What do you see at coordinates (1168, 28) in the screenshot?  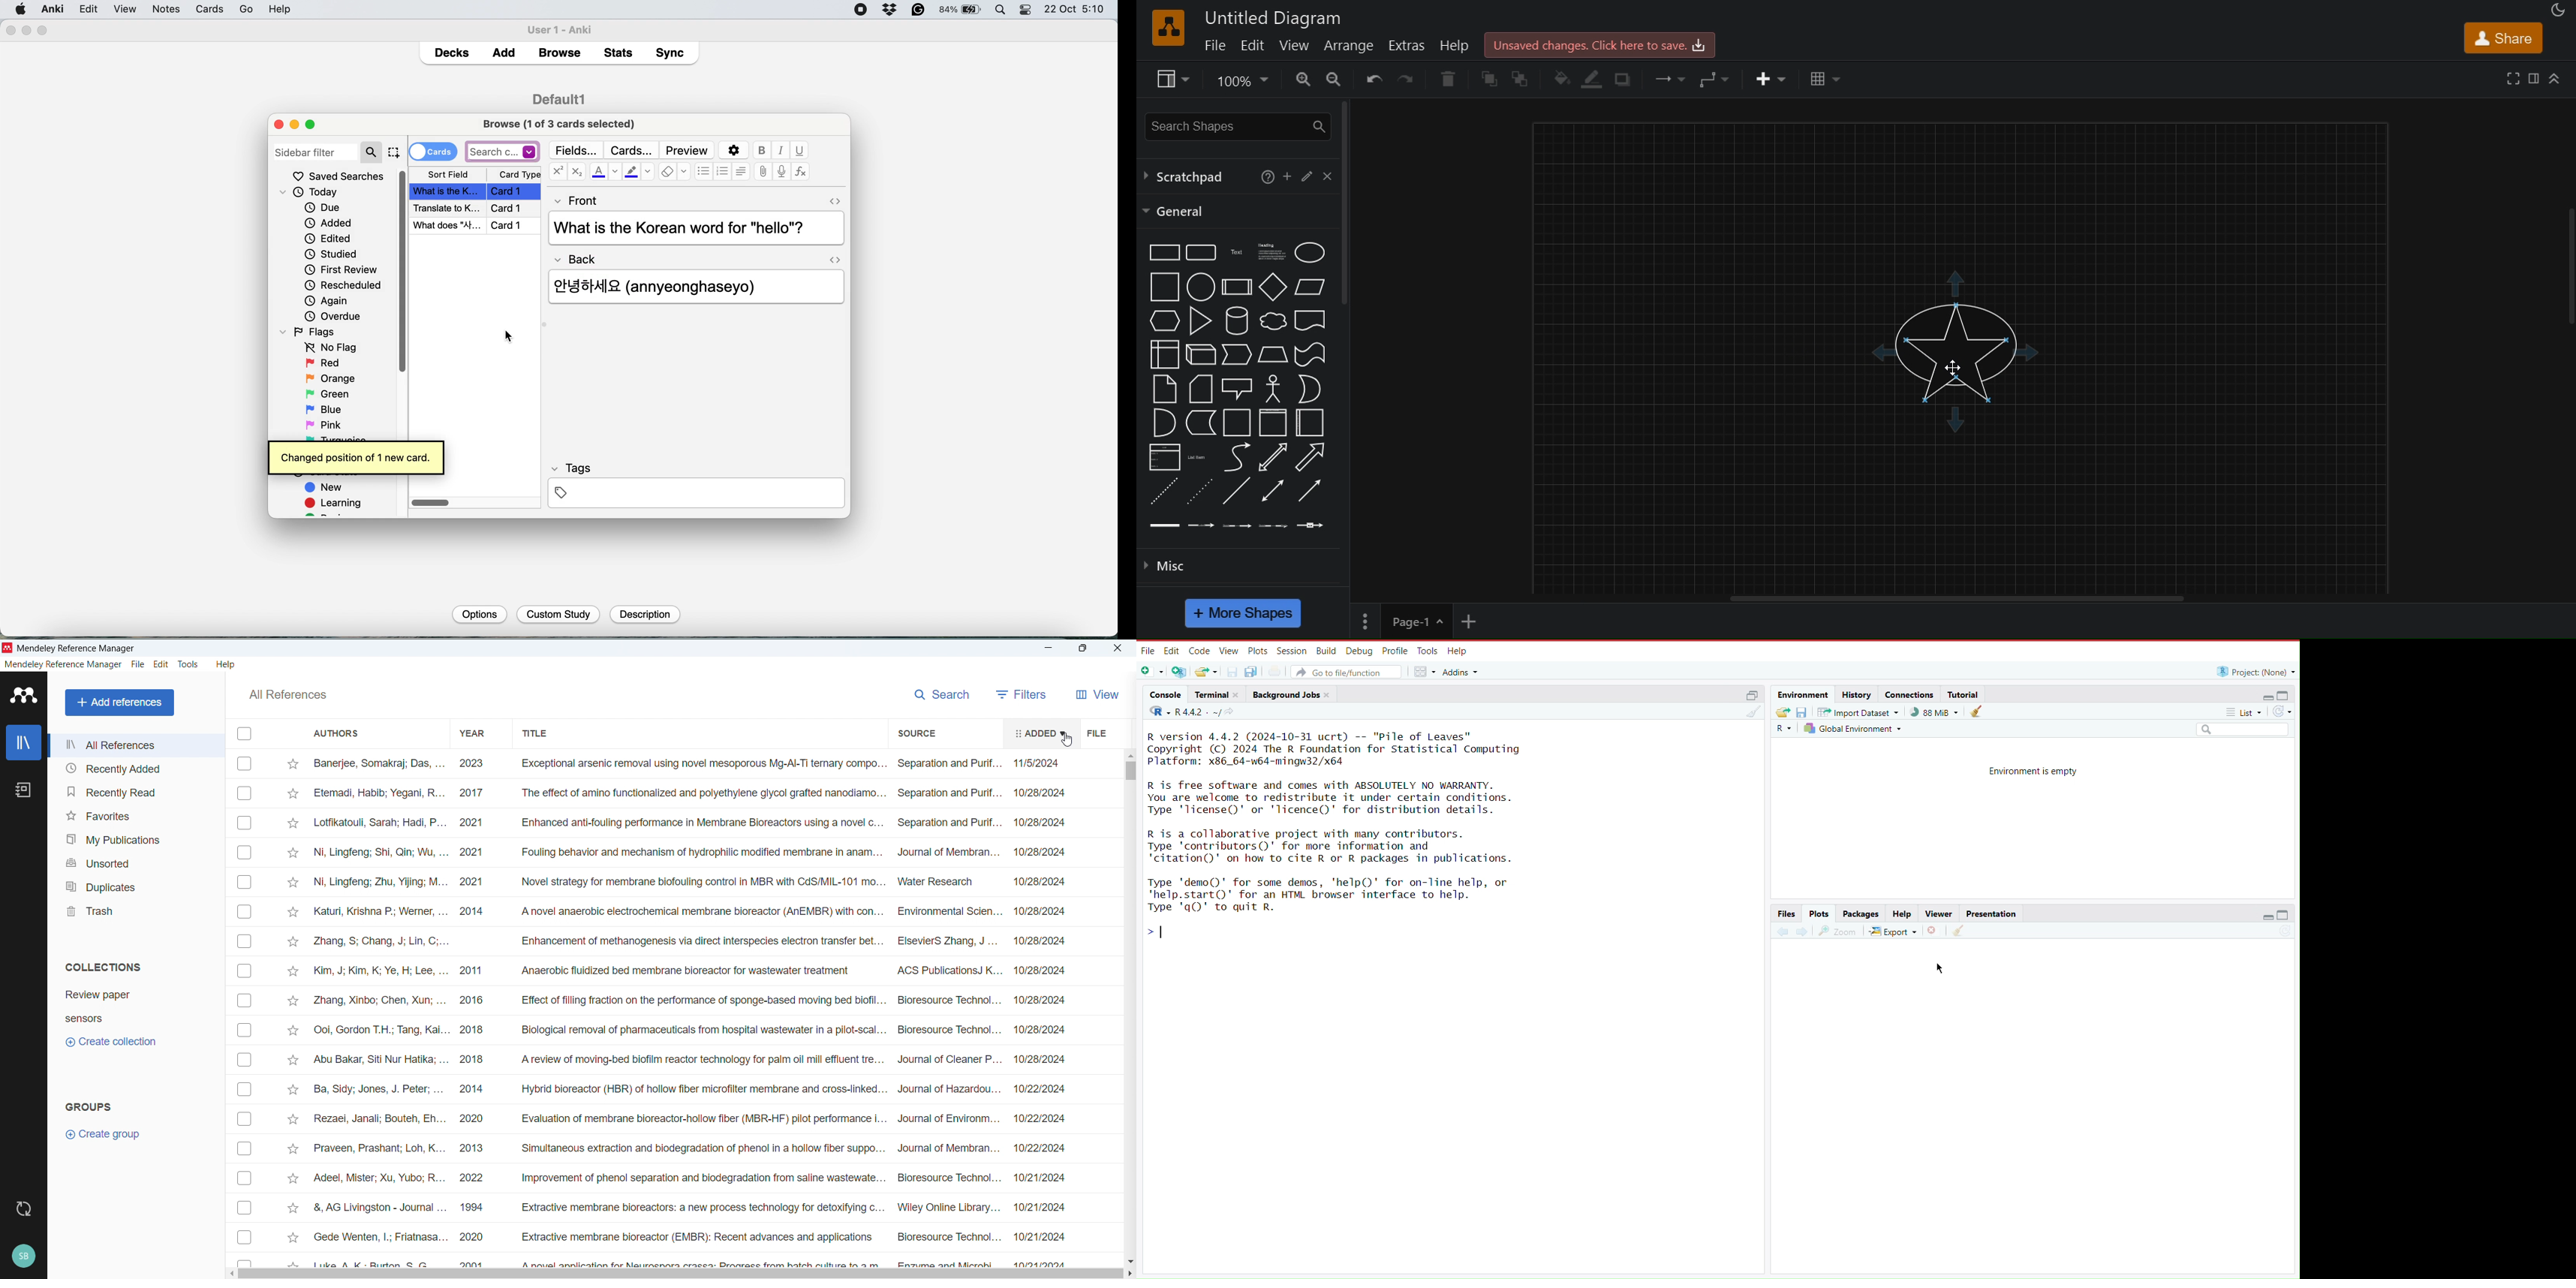 I see `logo` at bounding box center [1168, 28].